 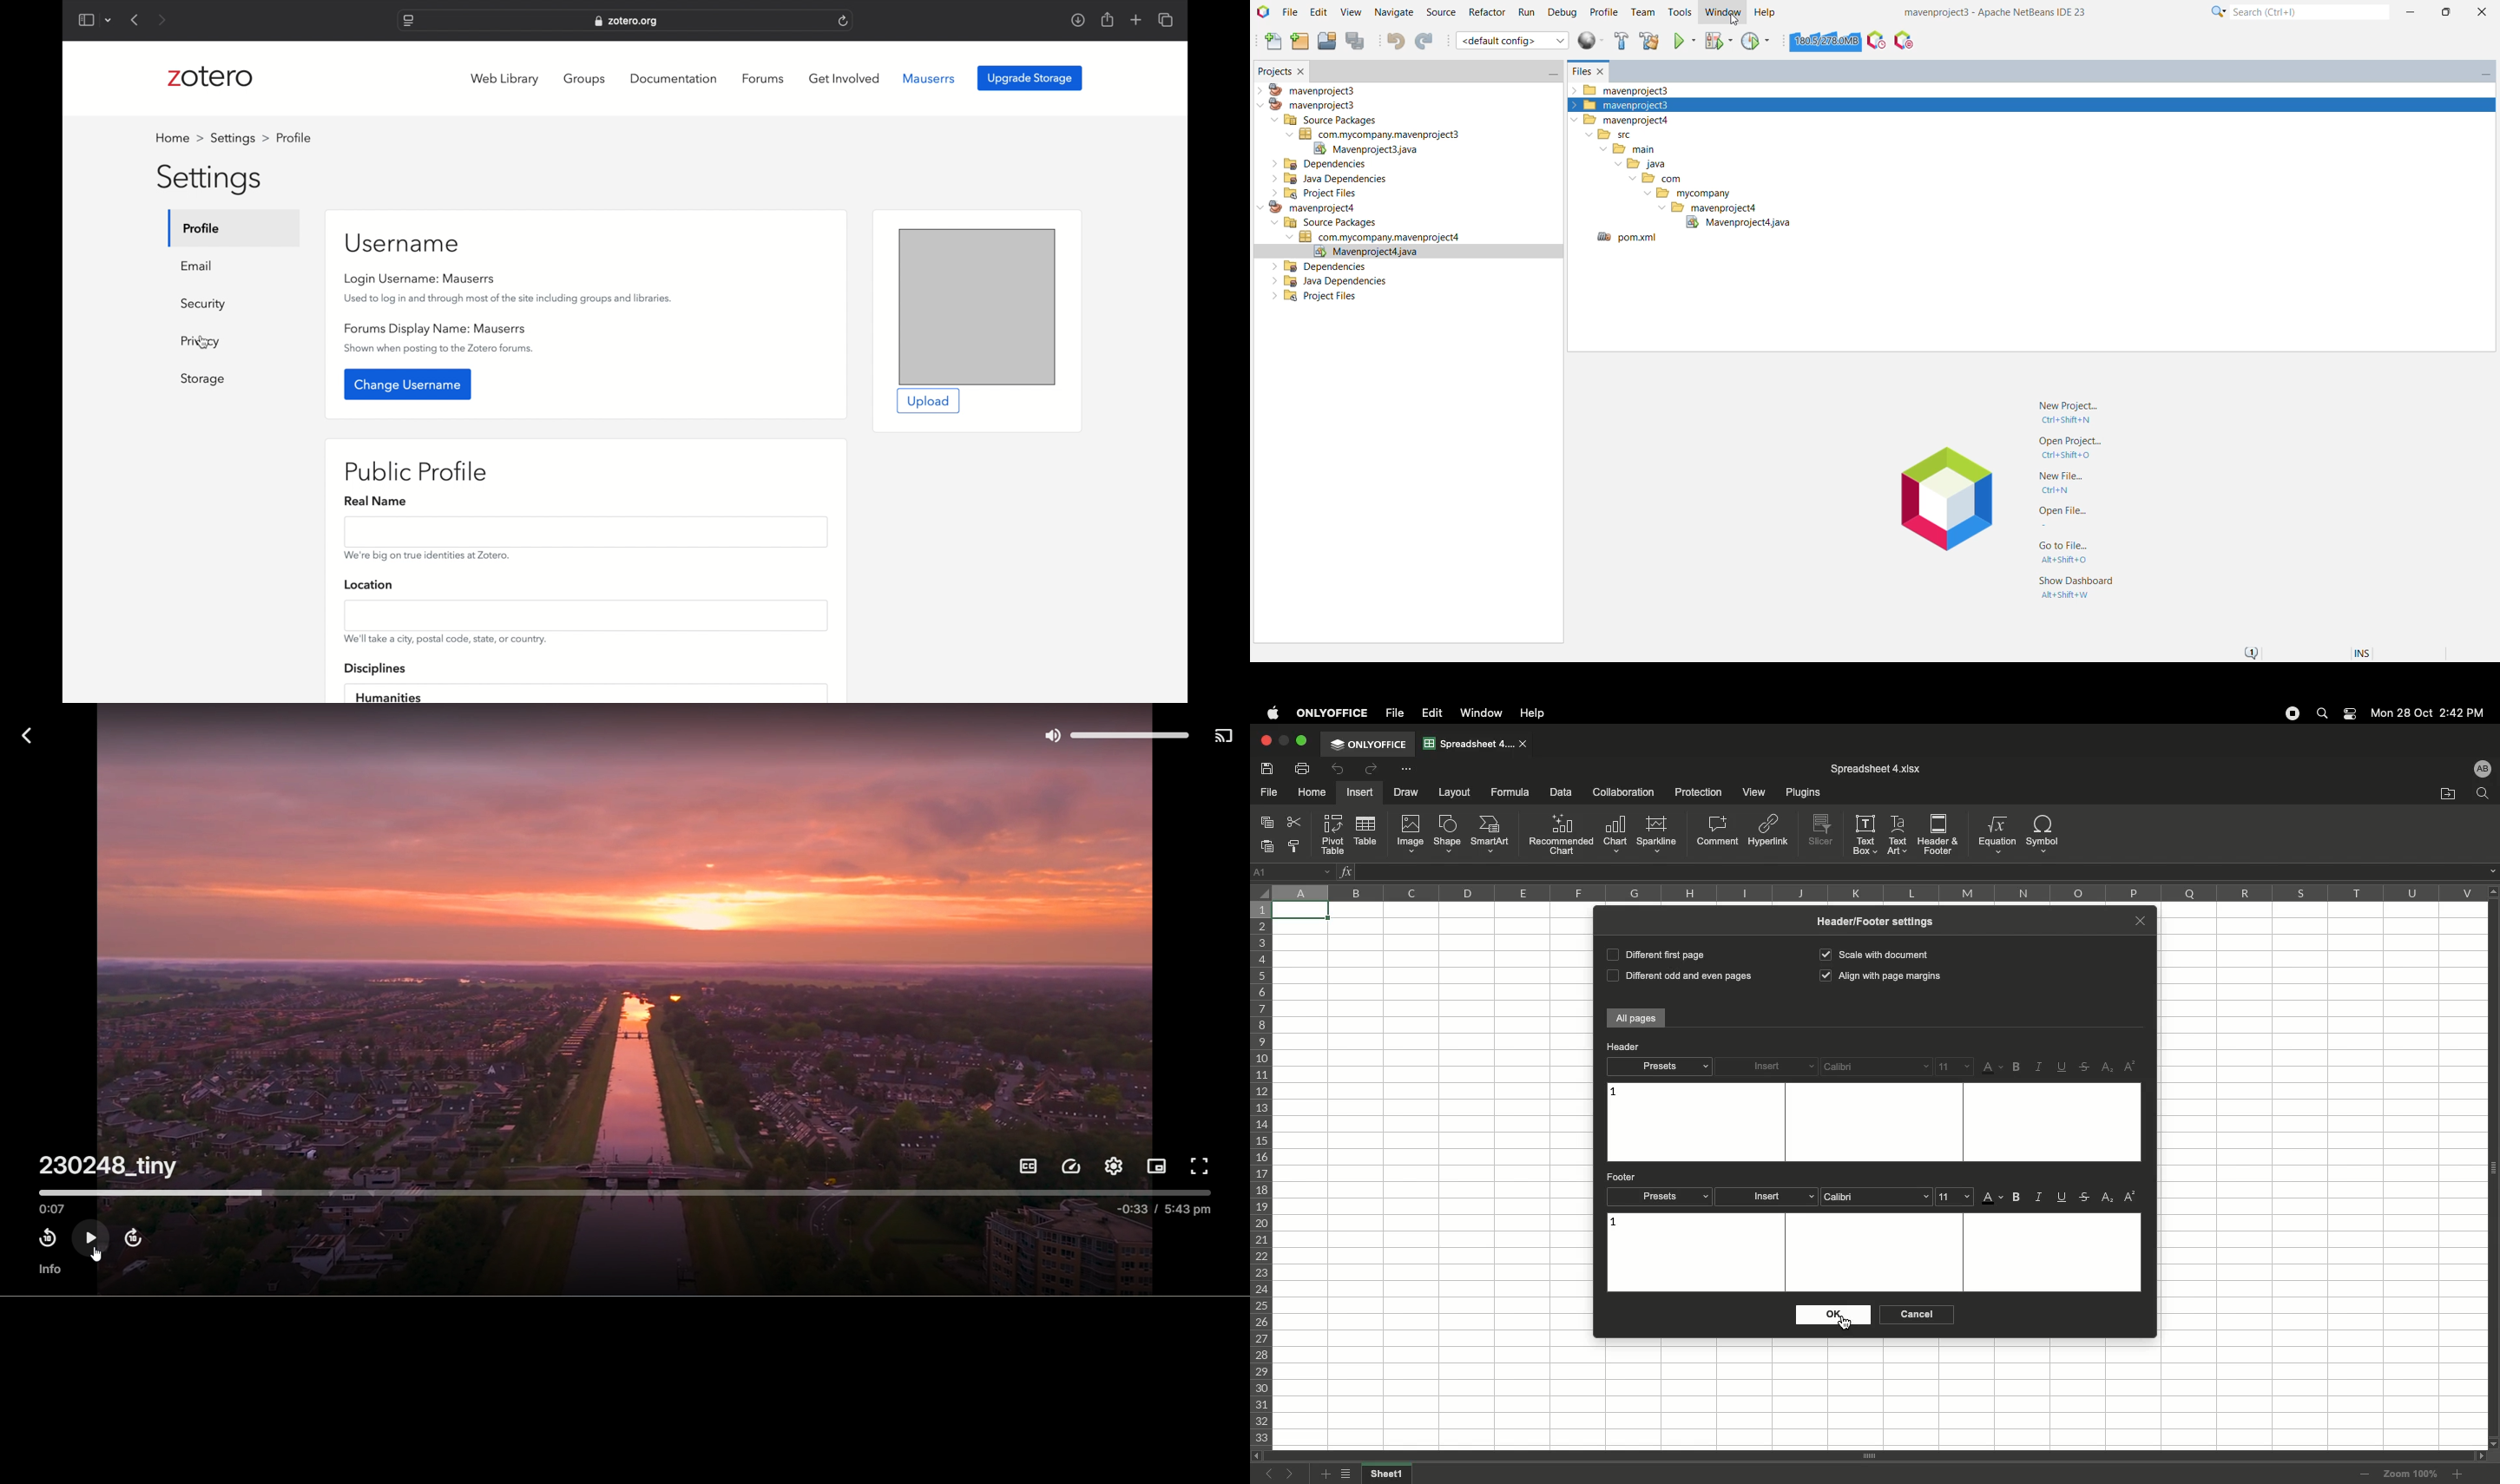 What do you see at coordinates (439, 348) in the screenshot?
I see `show when posting to the zotero forums` at bounding box center [439, 348].